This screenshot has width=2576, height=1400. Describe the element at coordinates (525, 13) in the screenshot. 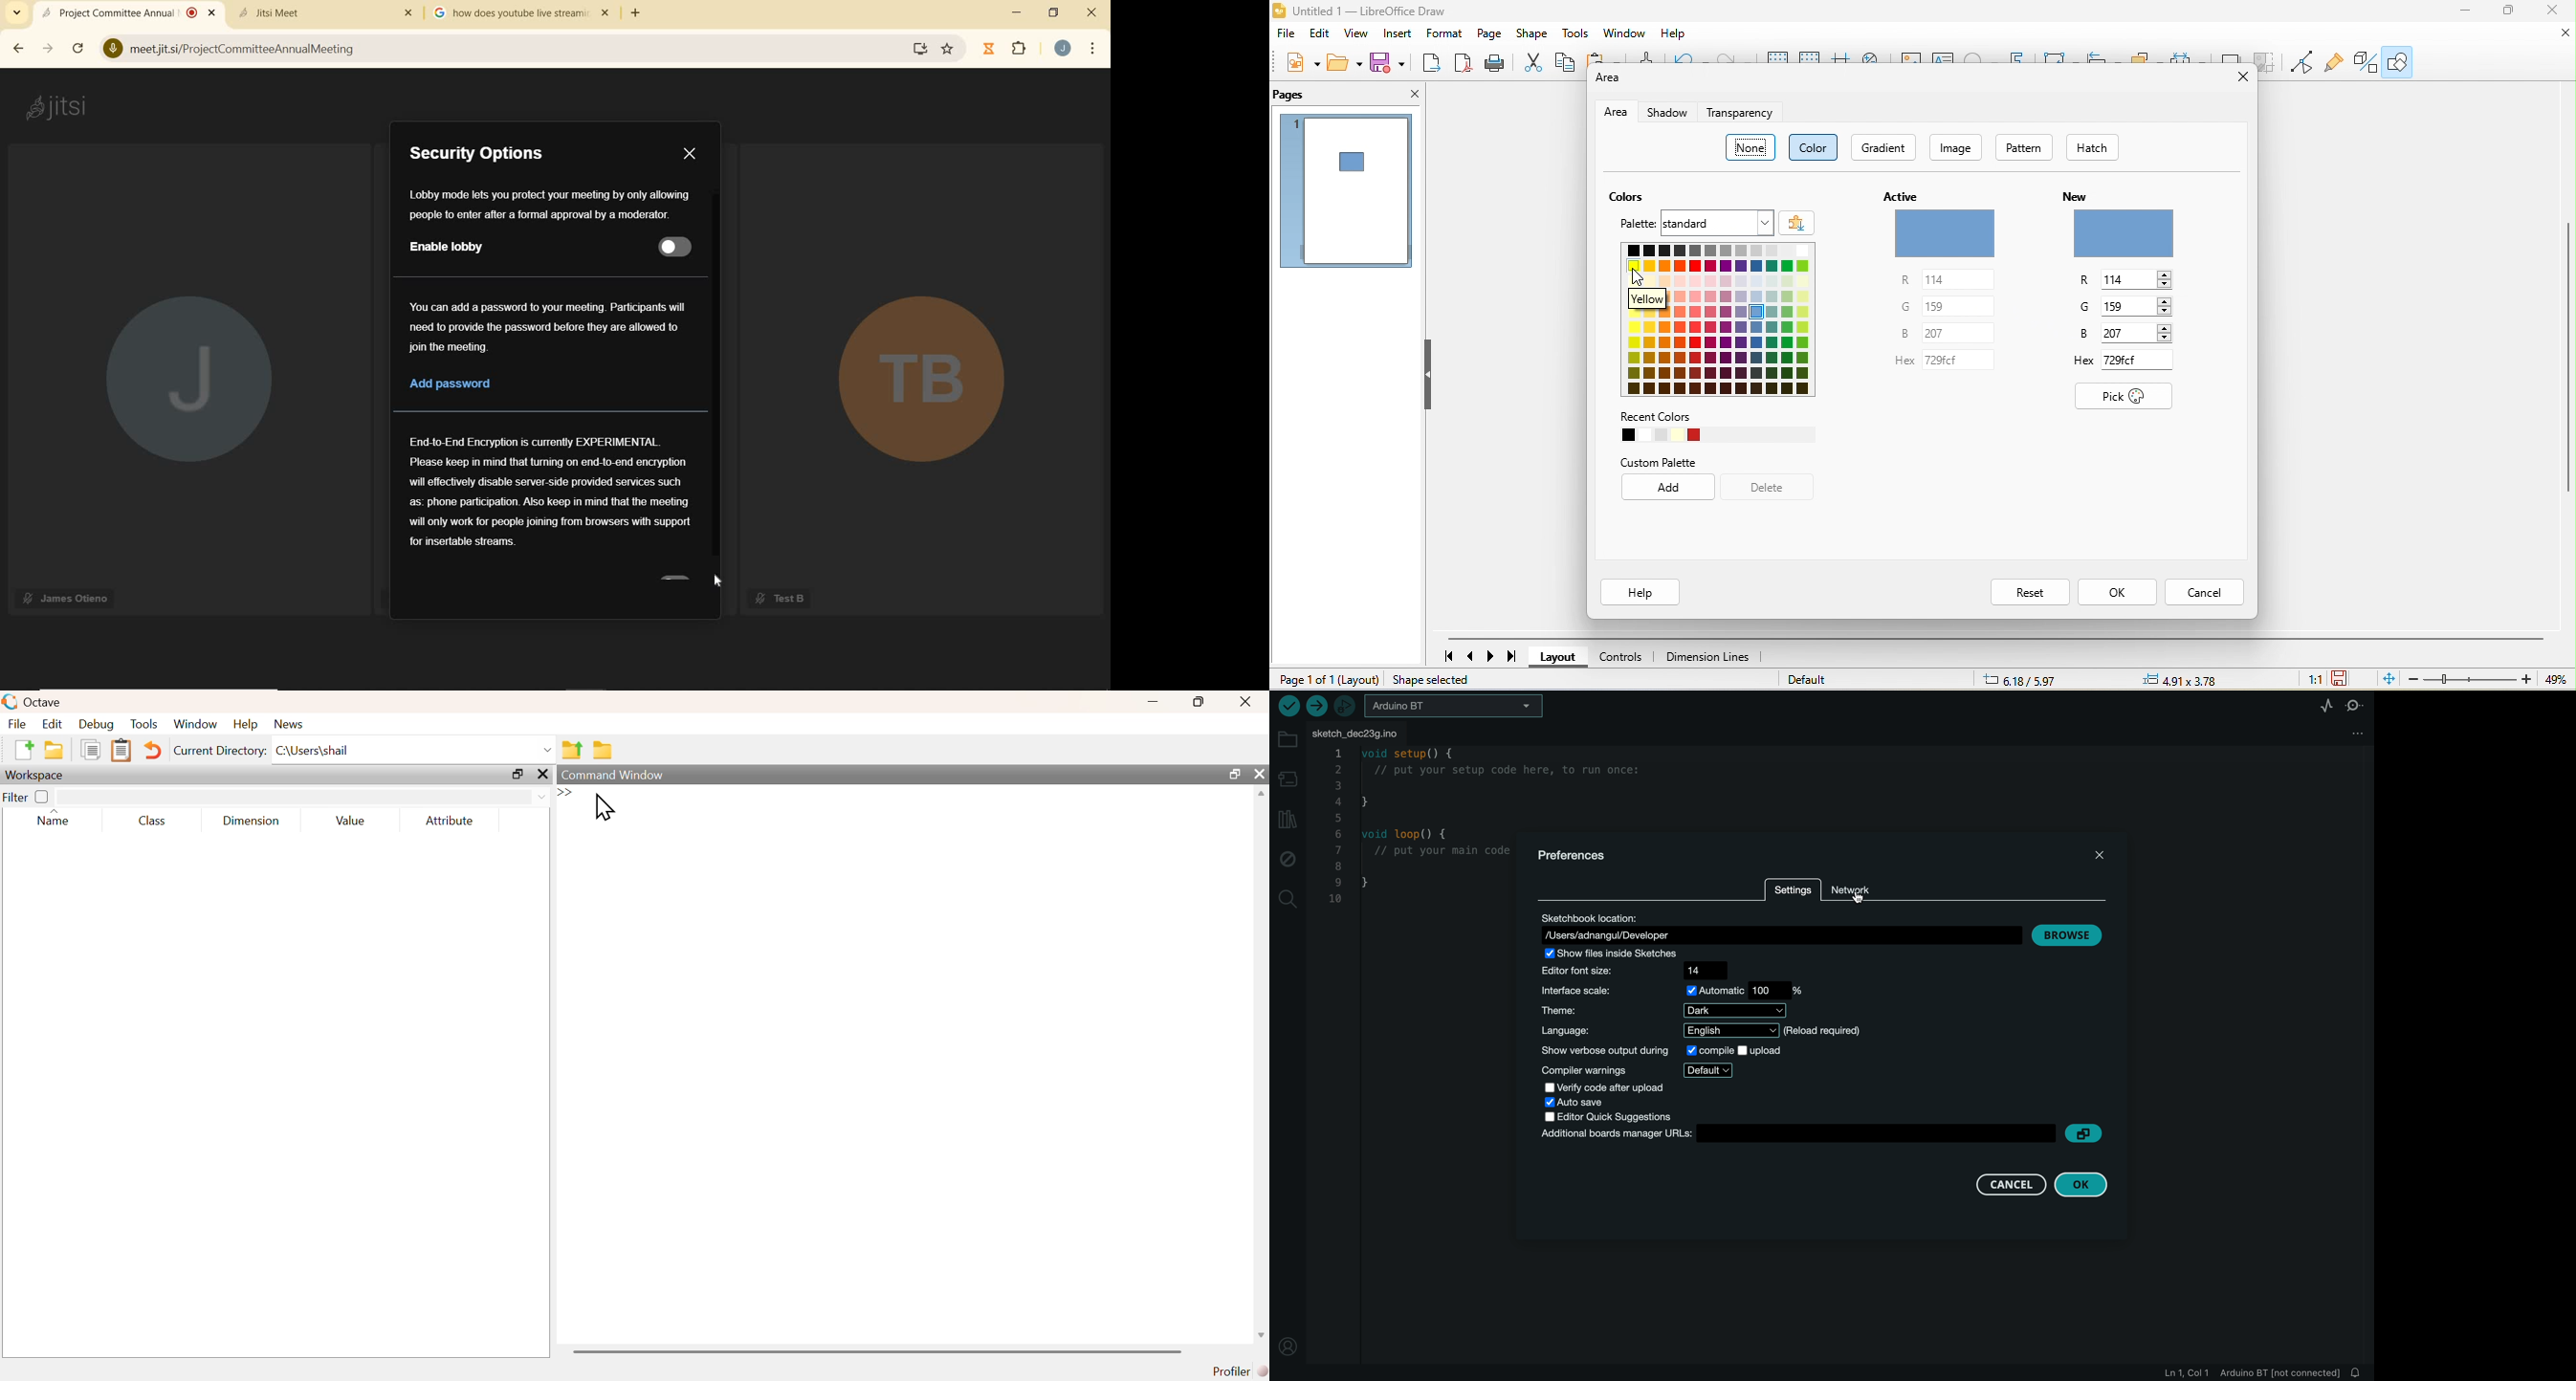

I see `how does youtube live stream` at that location.